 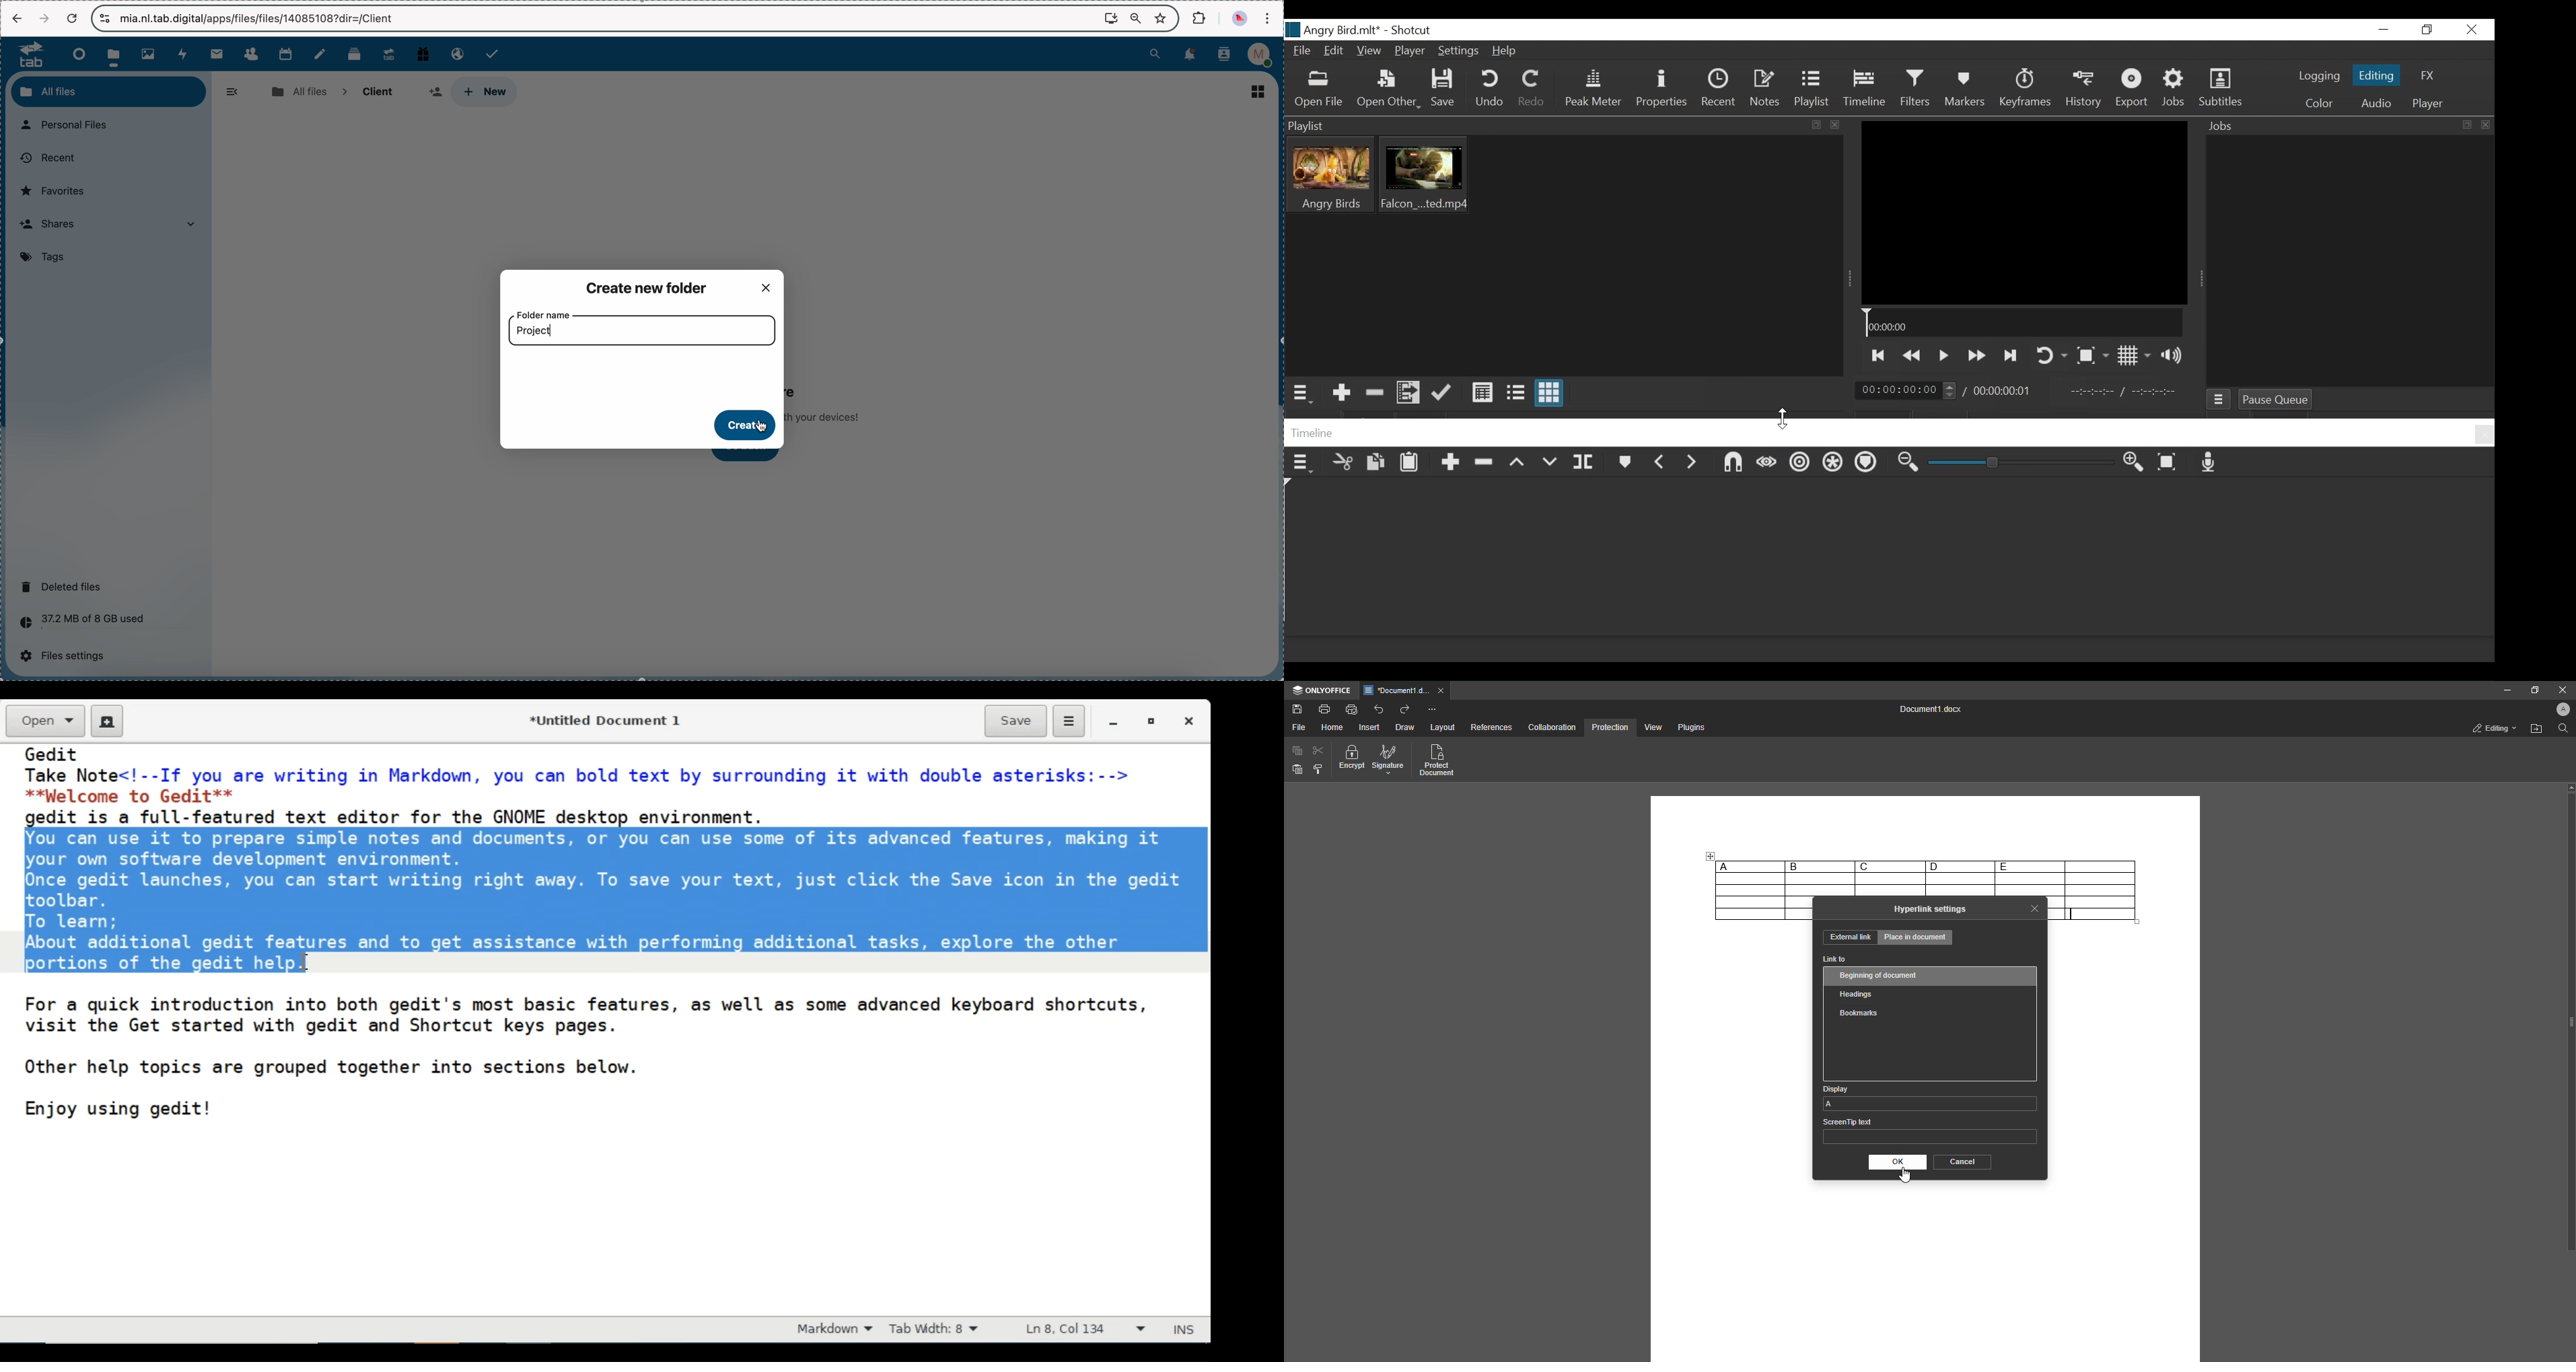 I want to click on Pause Queue, so click(x=2276, y=399).